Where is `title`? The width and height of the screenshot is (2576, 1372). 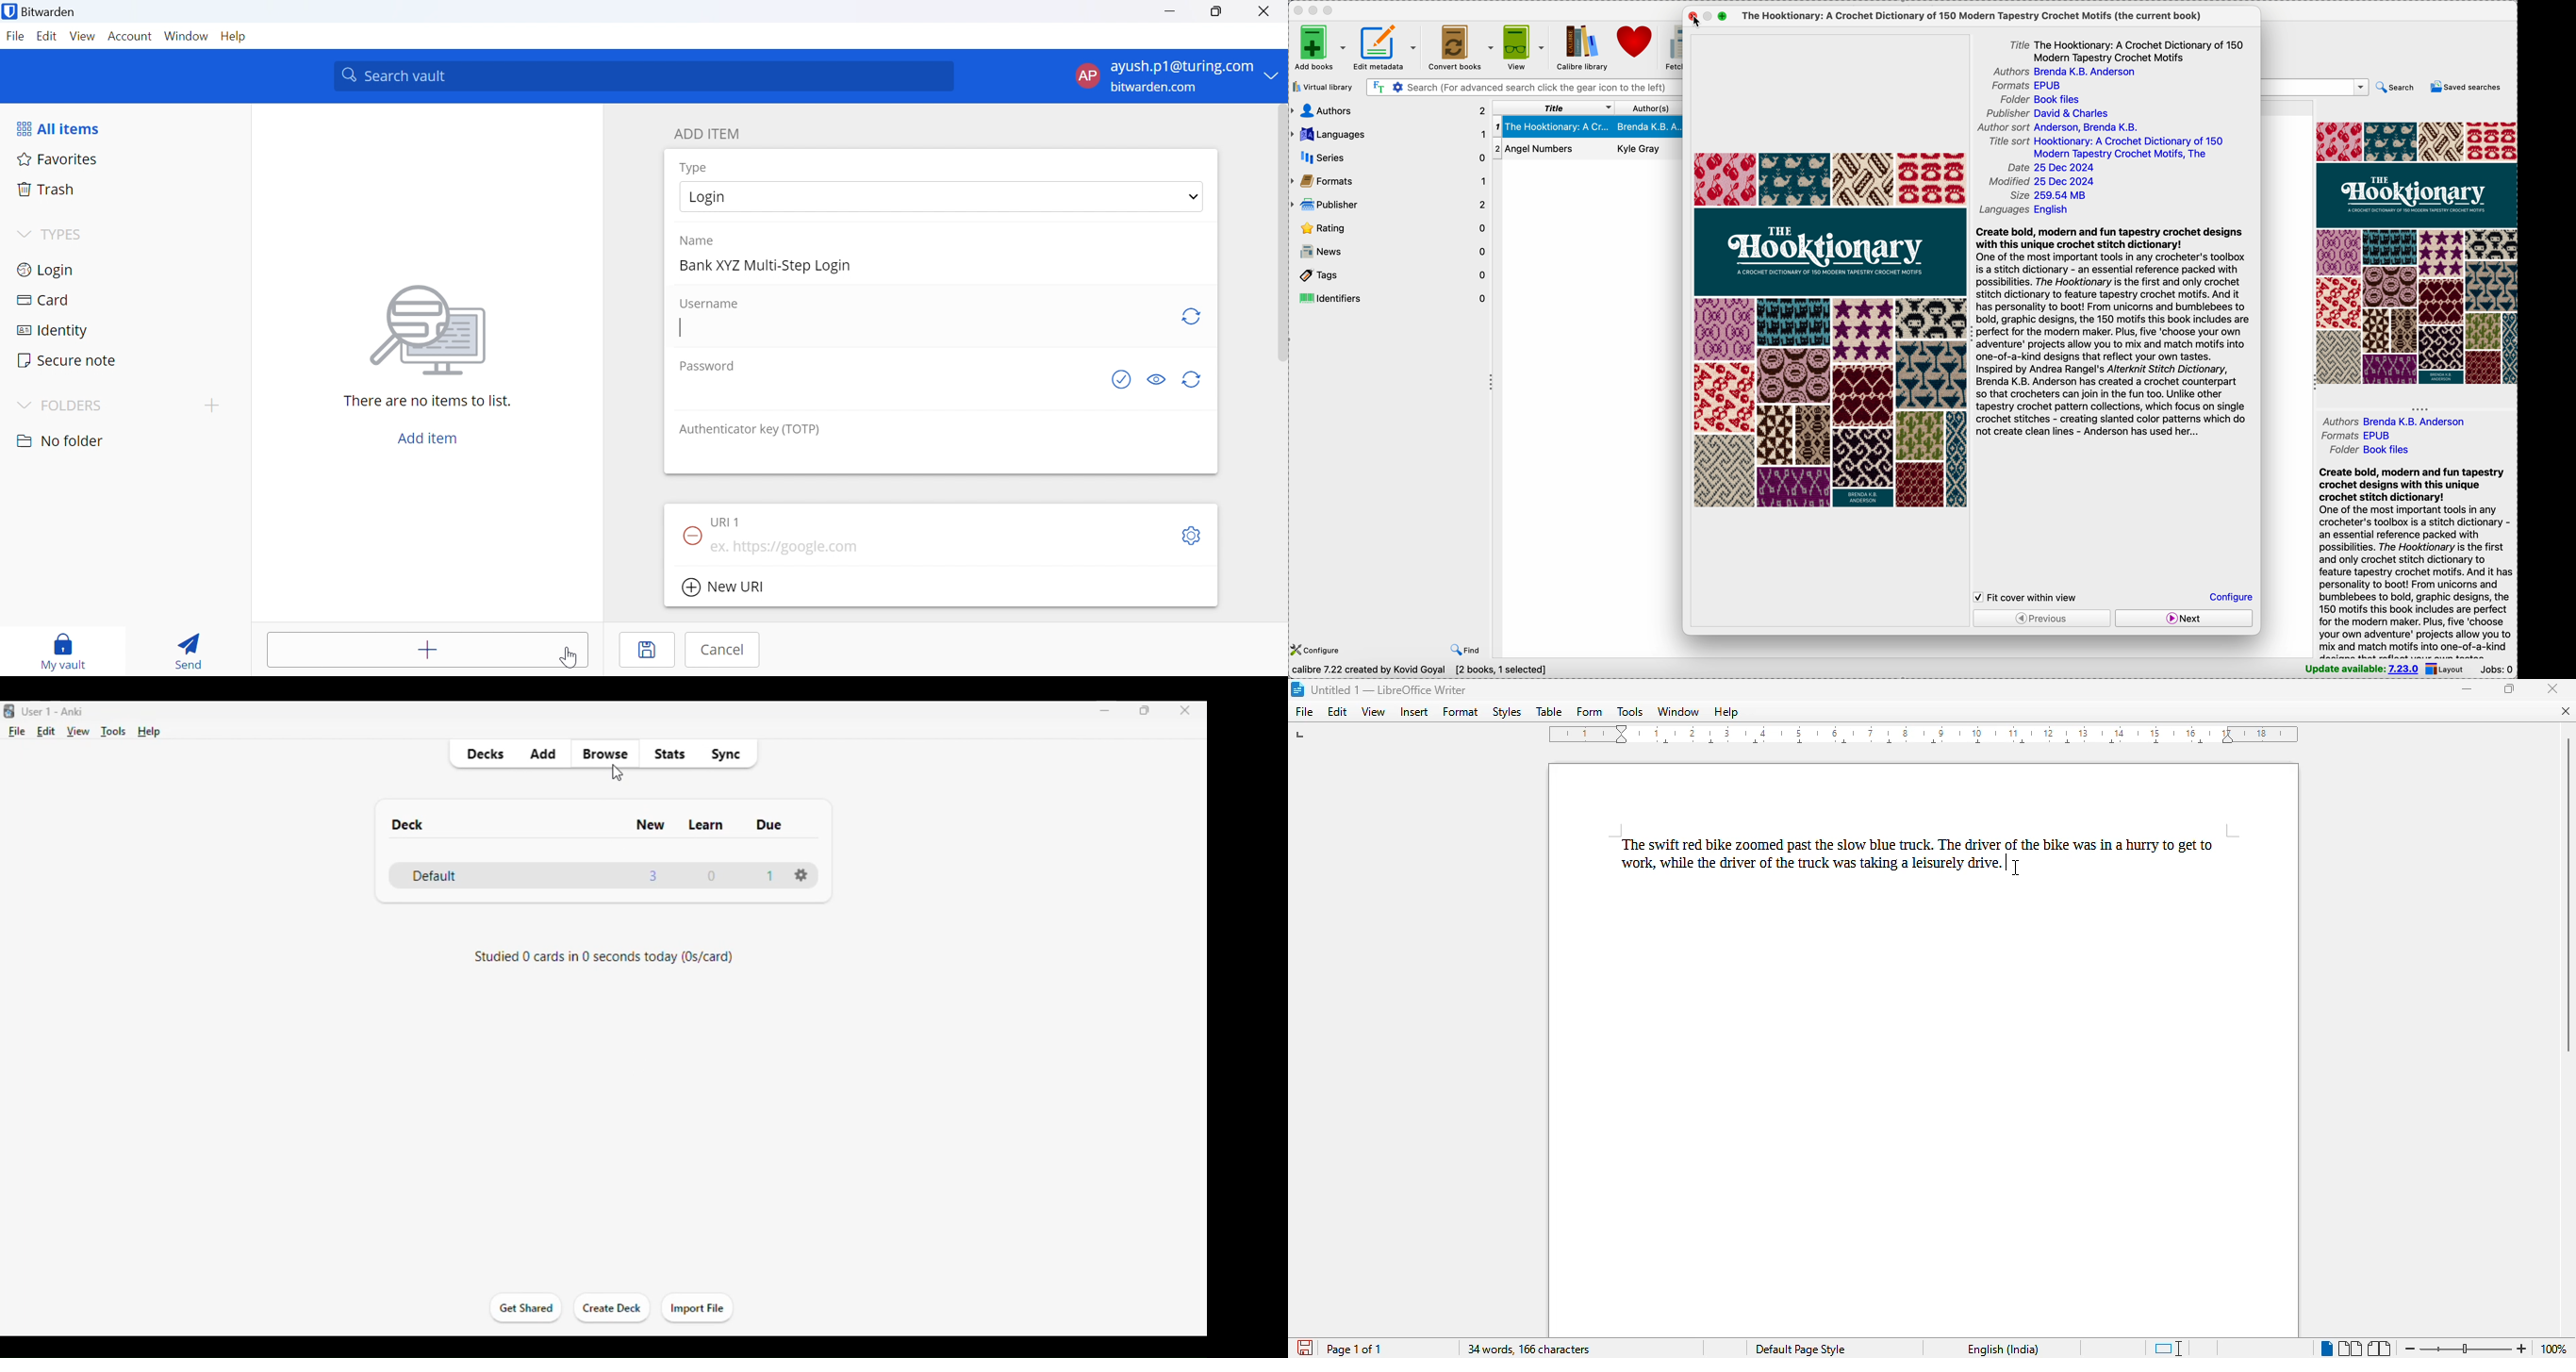 title is located at coordinates (54, 712).